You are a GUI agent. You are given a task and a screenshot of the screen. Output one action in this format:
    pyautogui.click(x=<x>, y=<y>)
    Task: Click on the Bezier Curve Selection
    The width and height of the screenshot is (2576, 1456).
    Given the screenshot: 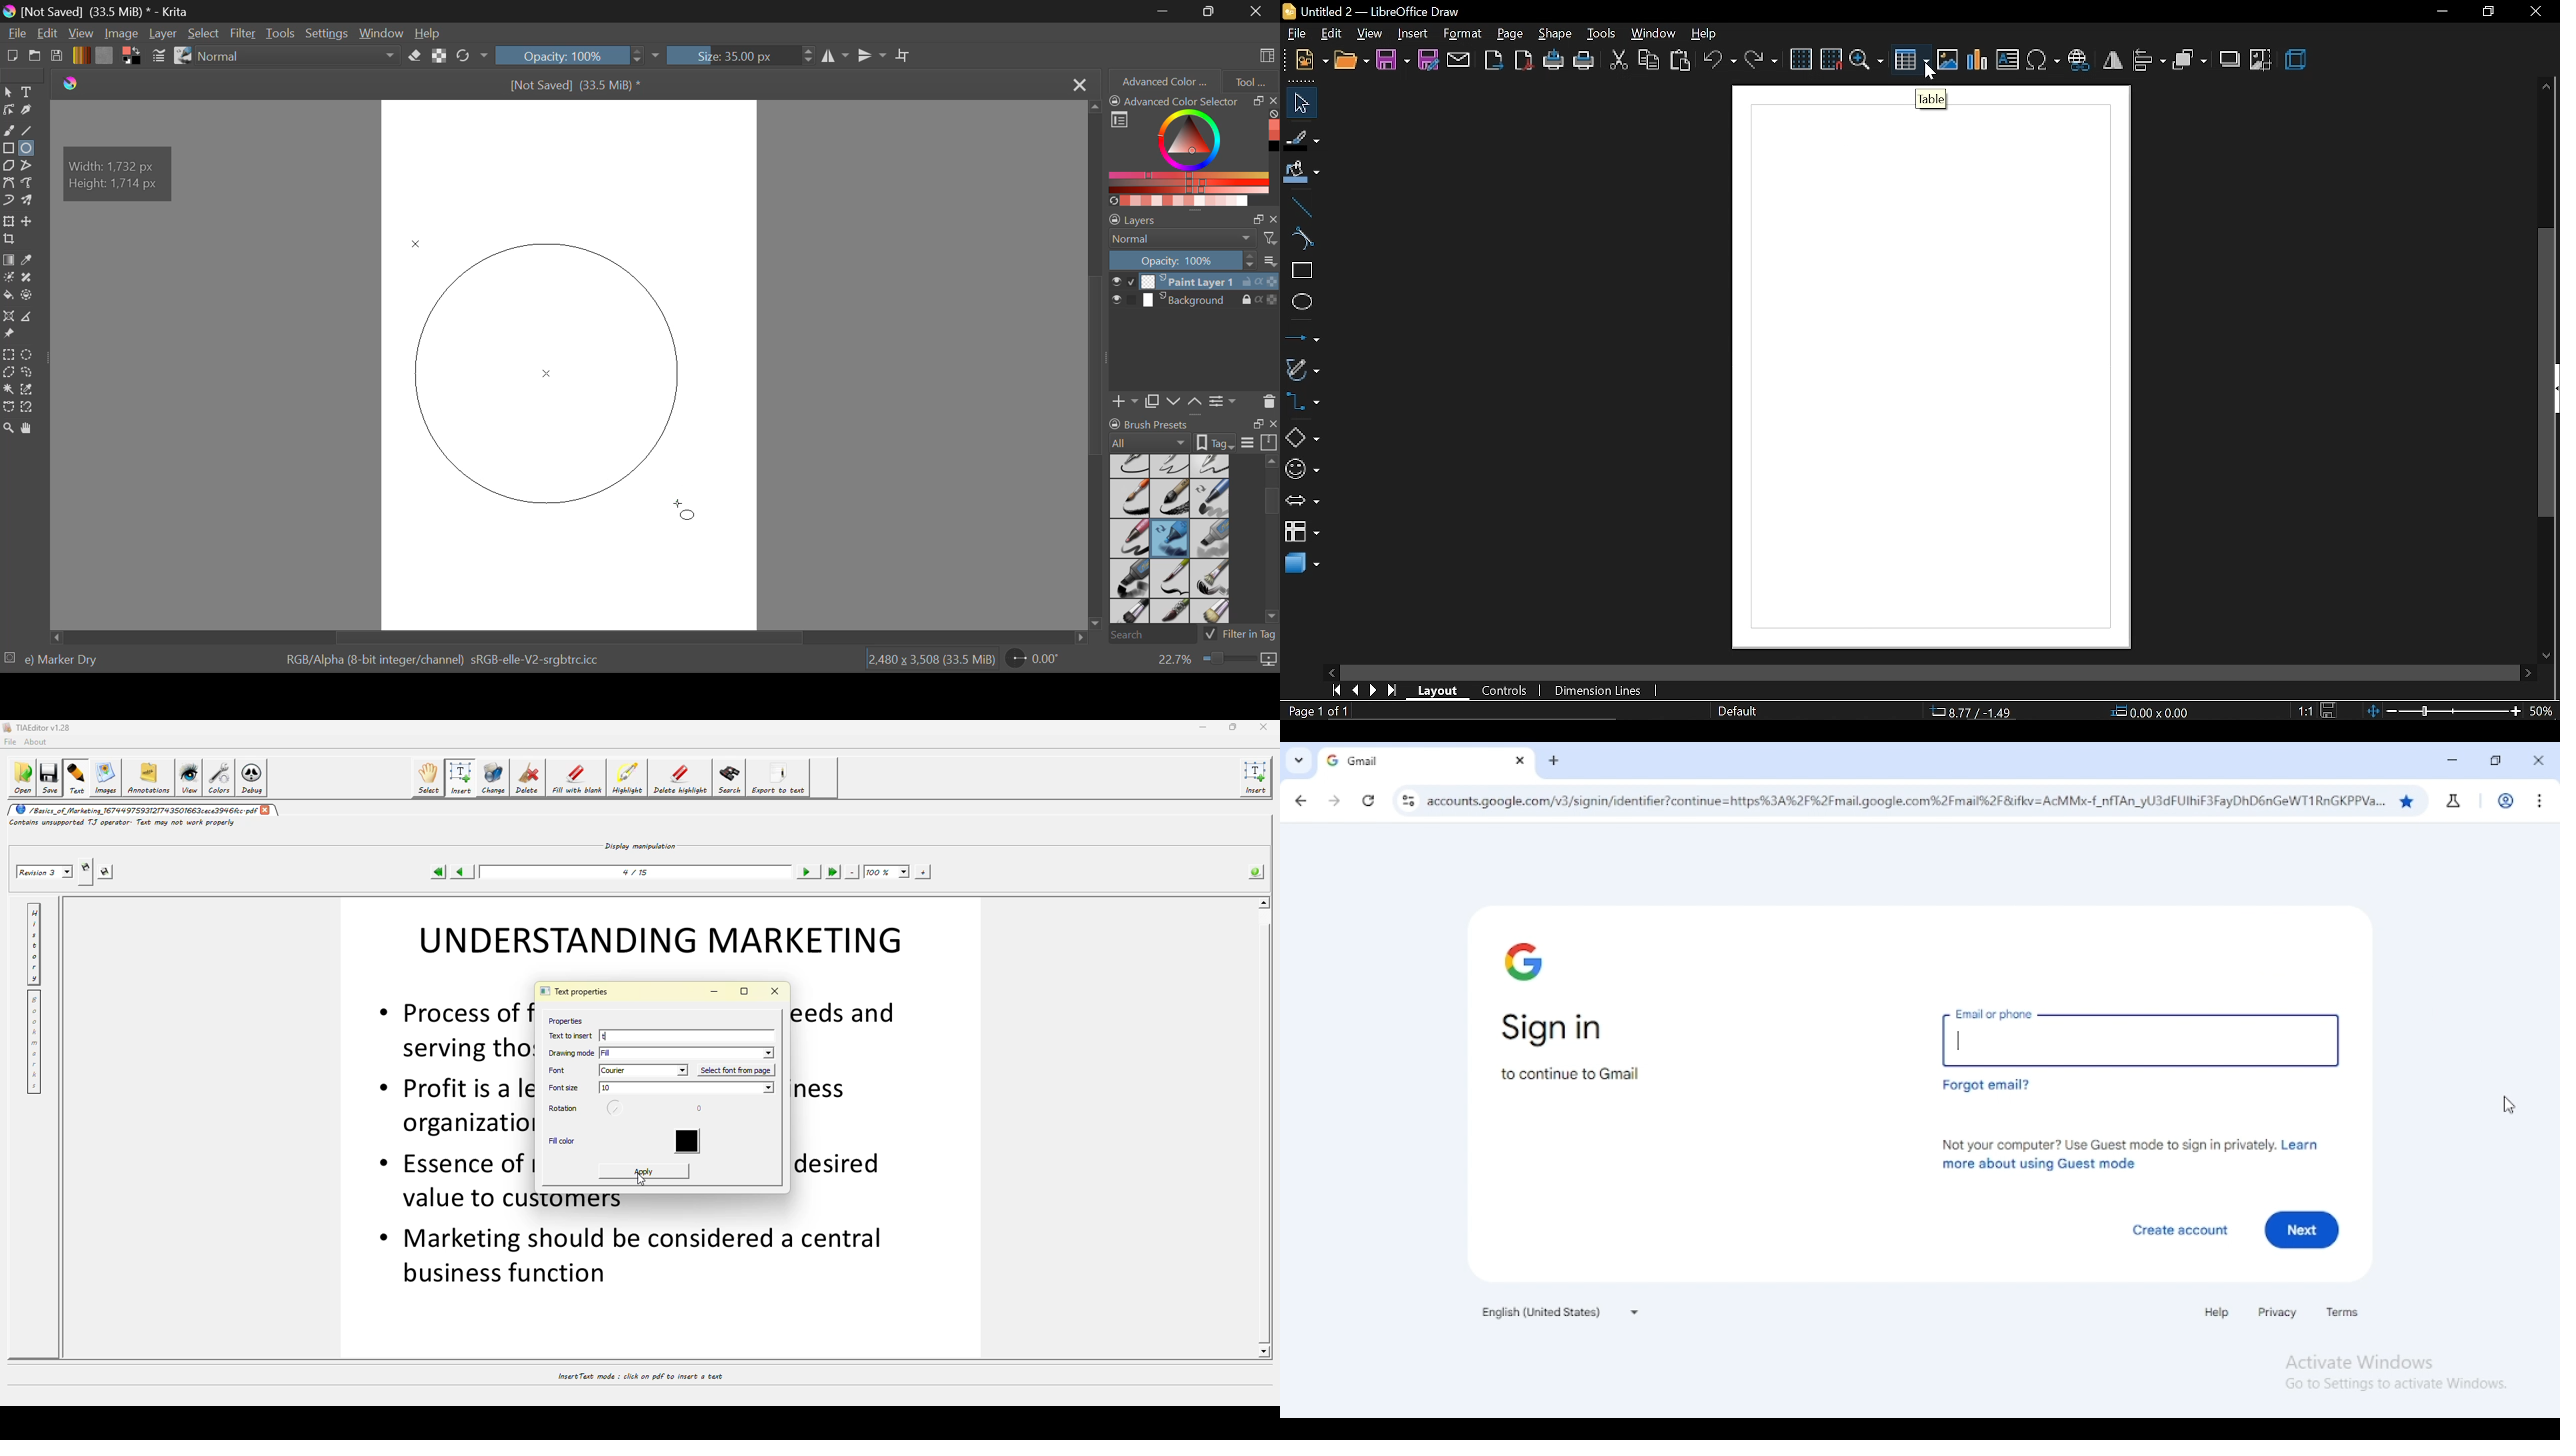 What is the action you would take?
    pyautogui.click(x=8, y=407)
    